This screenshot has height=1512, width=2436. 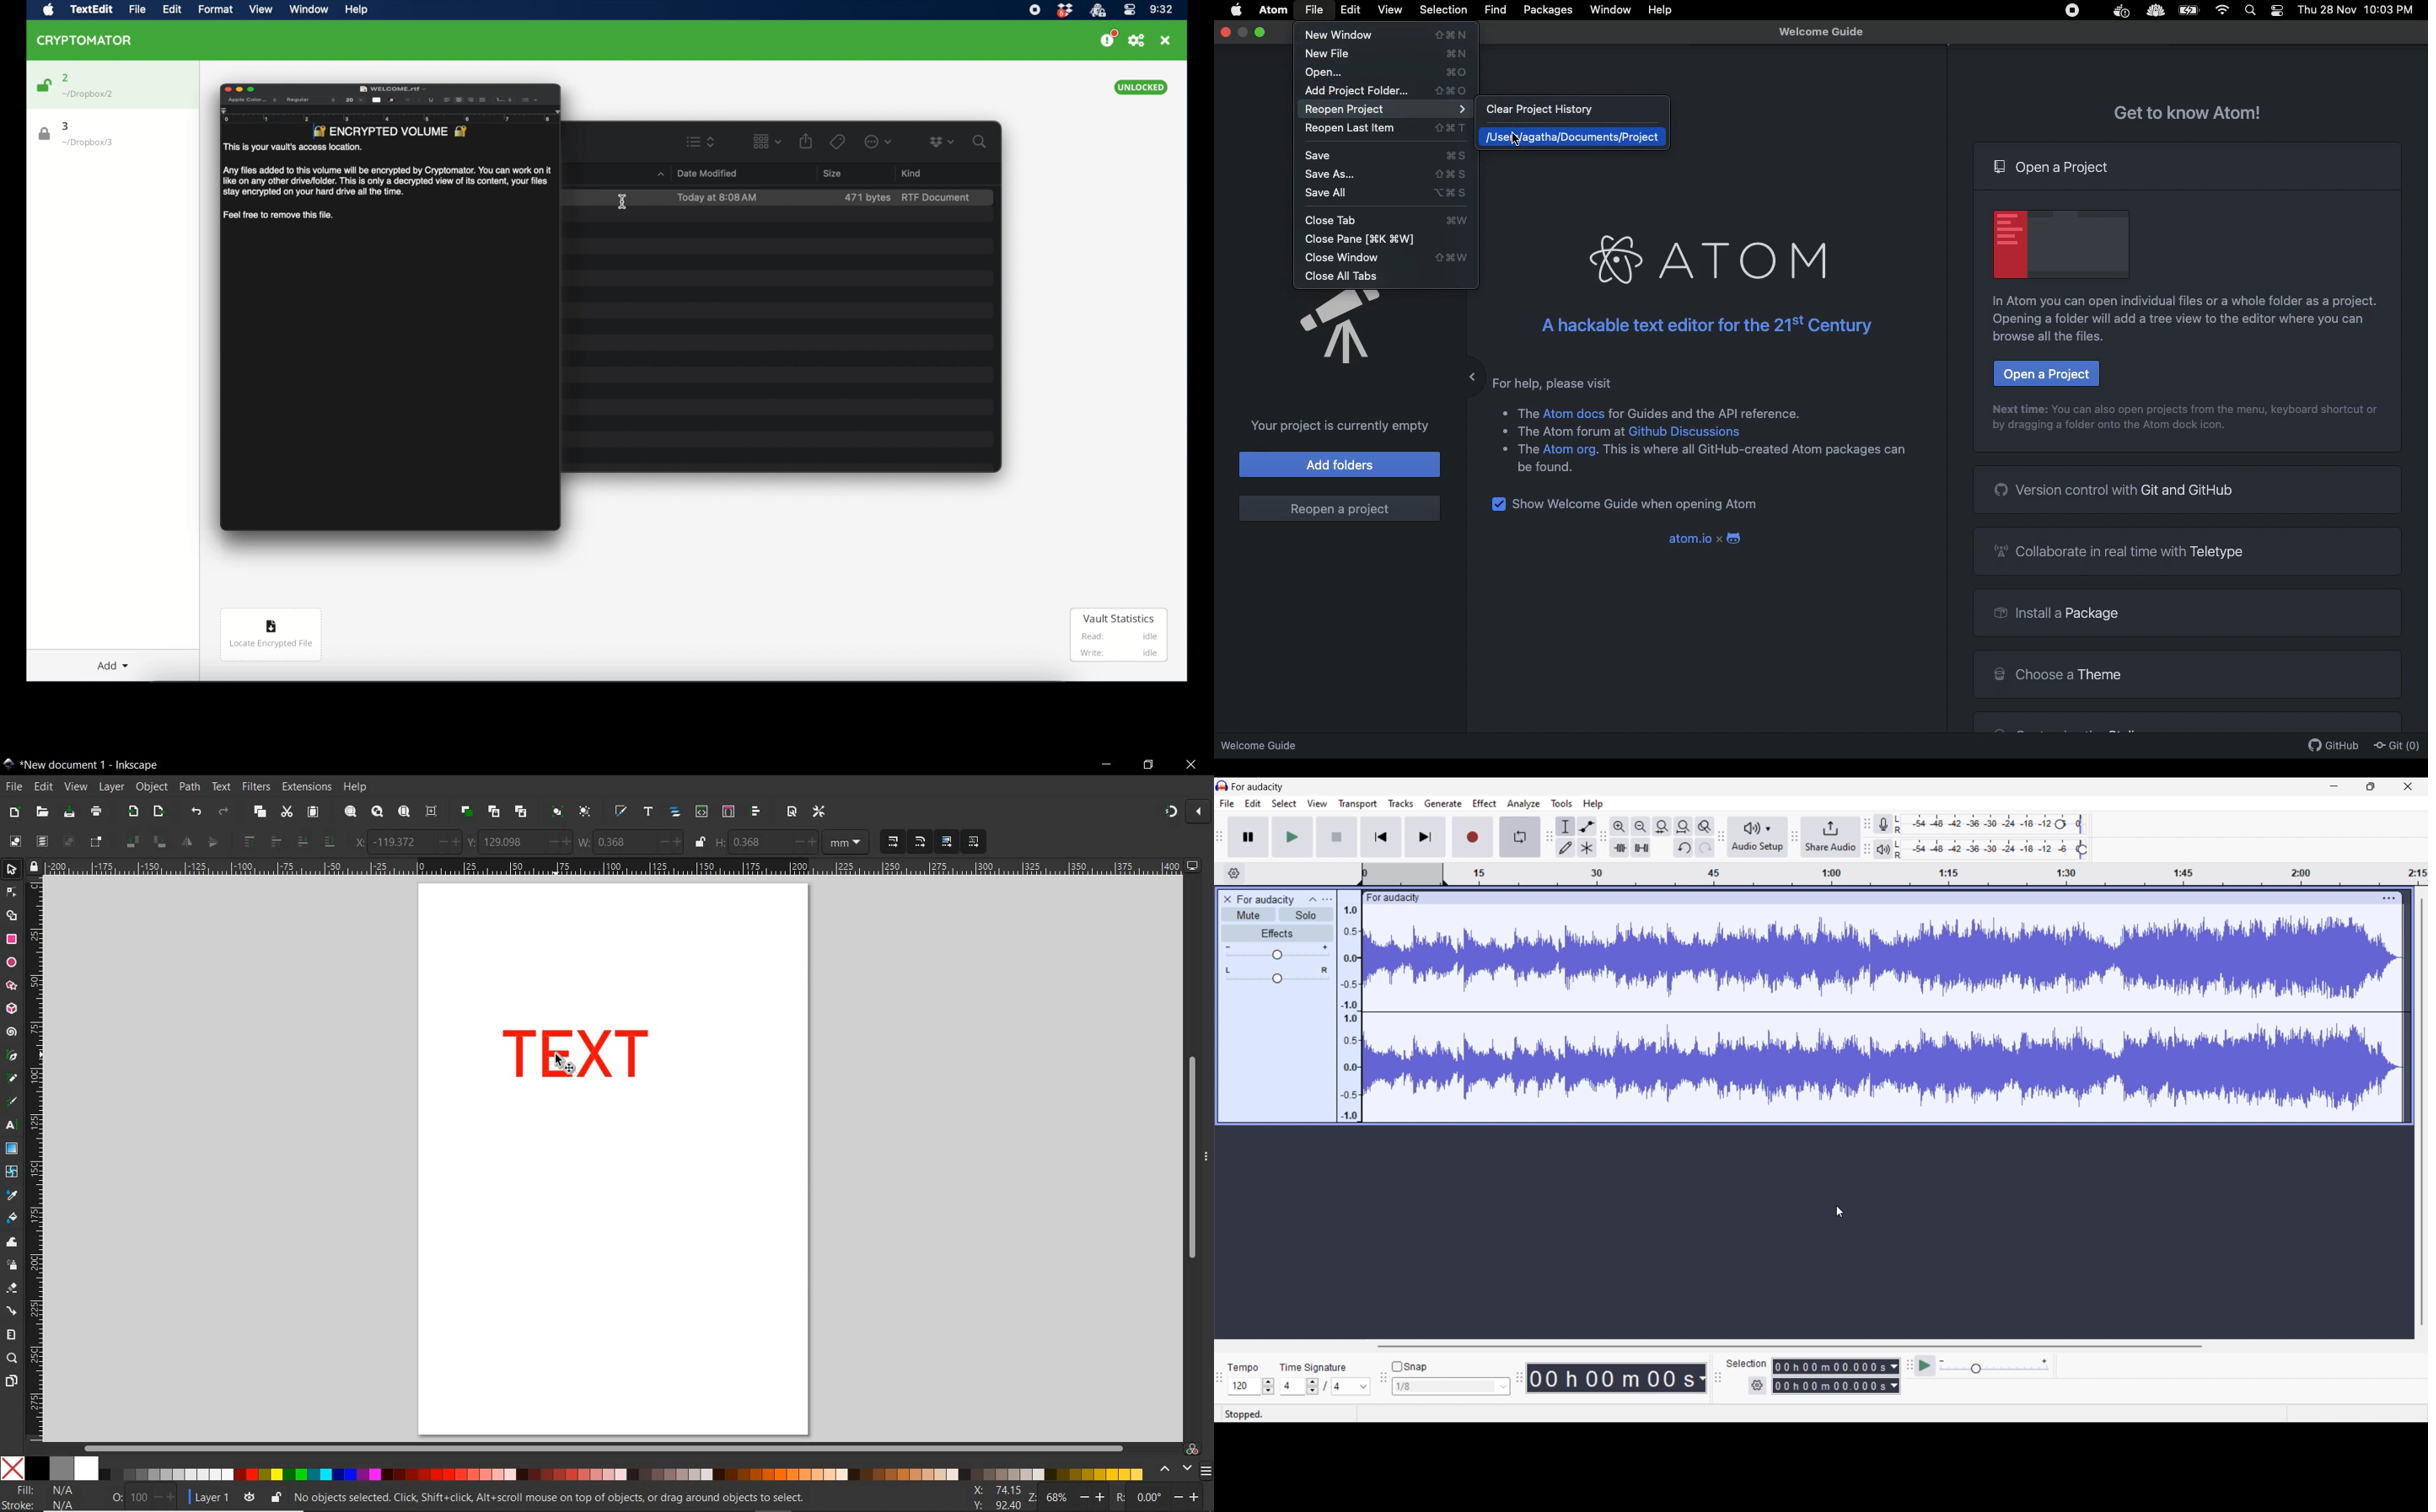 I want to click on PAINT, so click(x=96, y=813).